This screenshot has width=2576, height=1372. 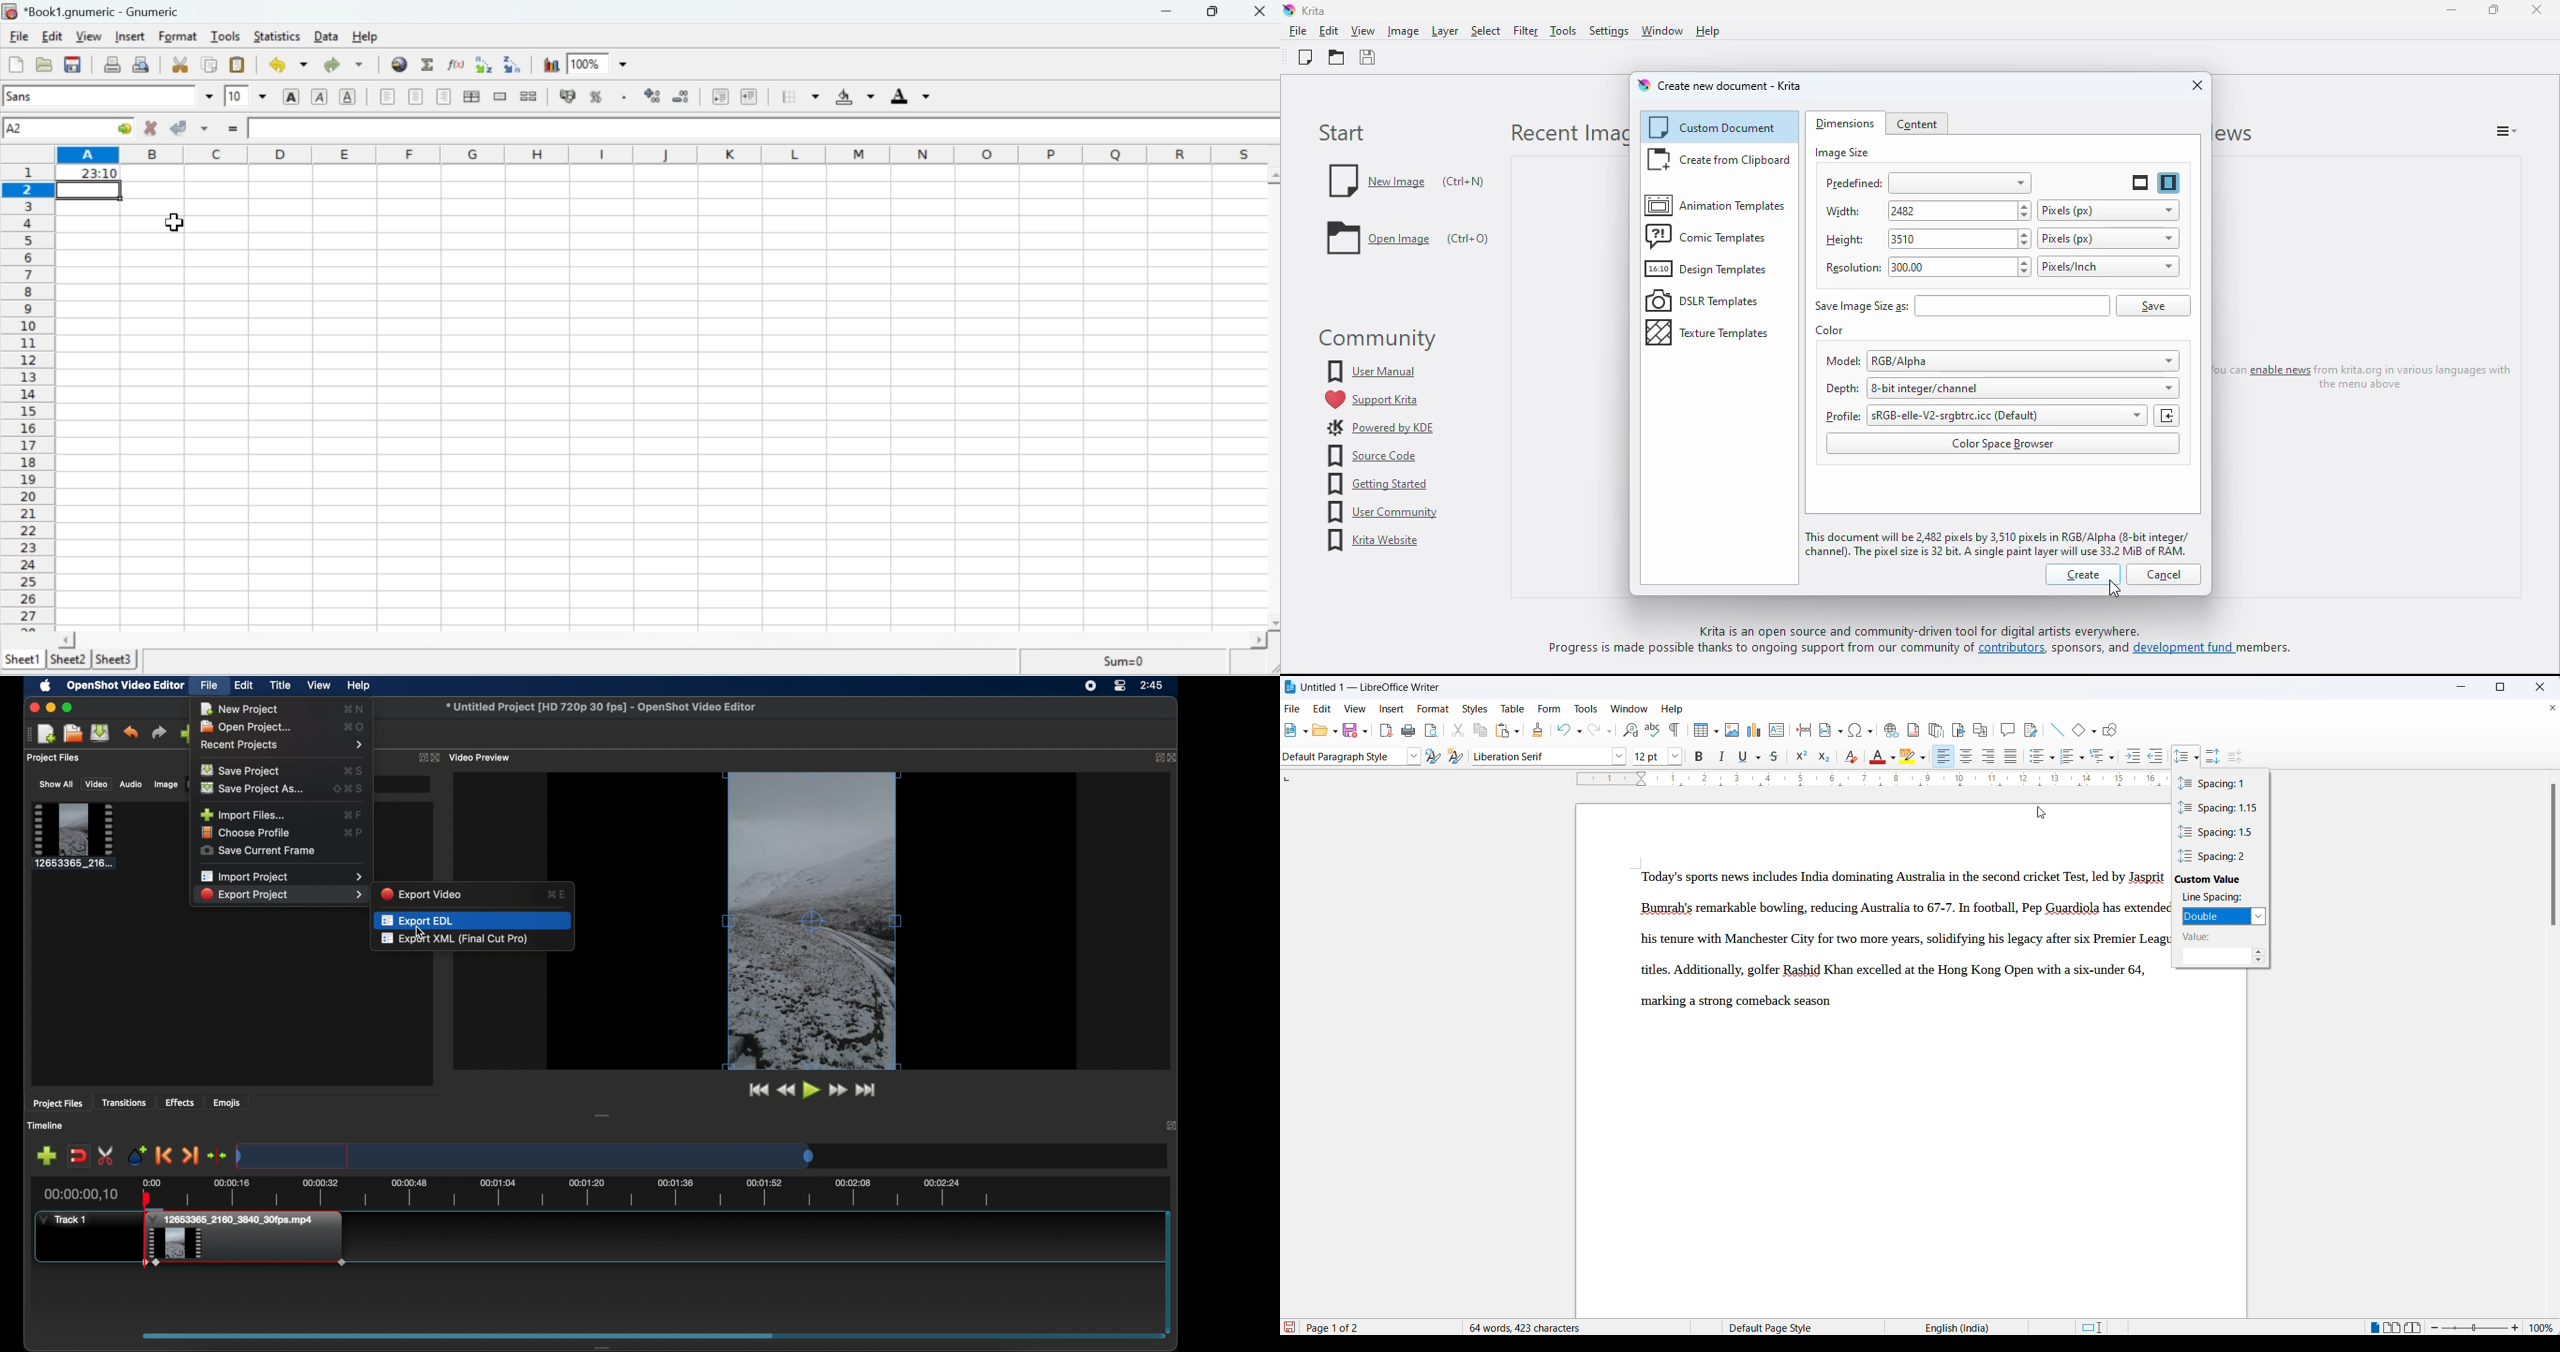 I want to click on File, so click(x=19, y=36).